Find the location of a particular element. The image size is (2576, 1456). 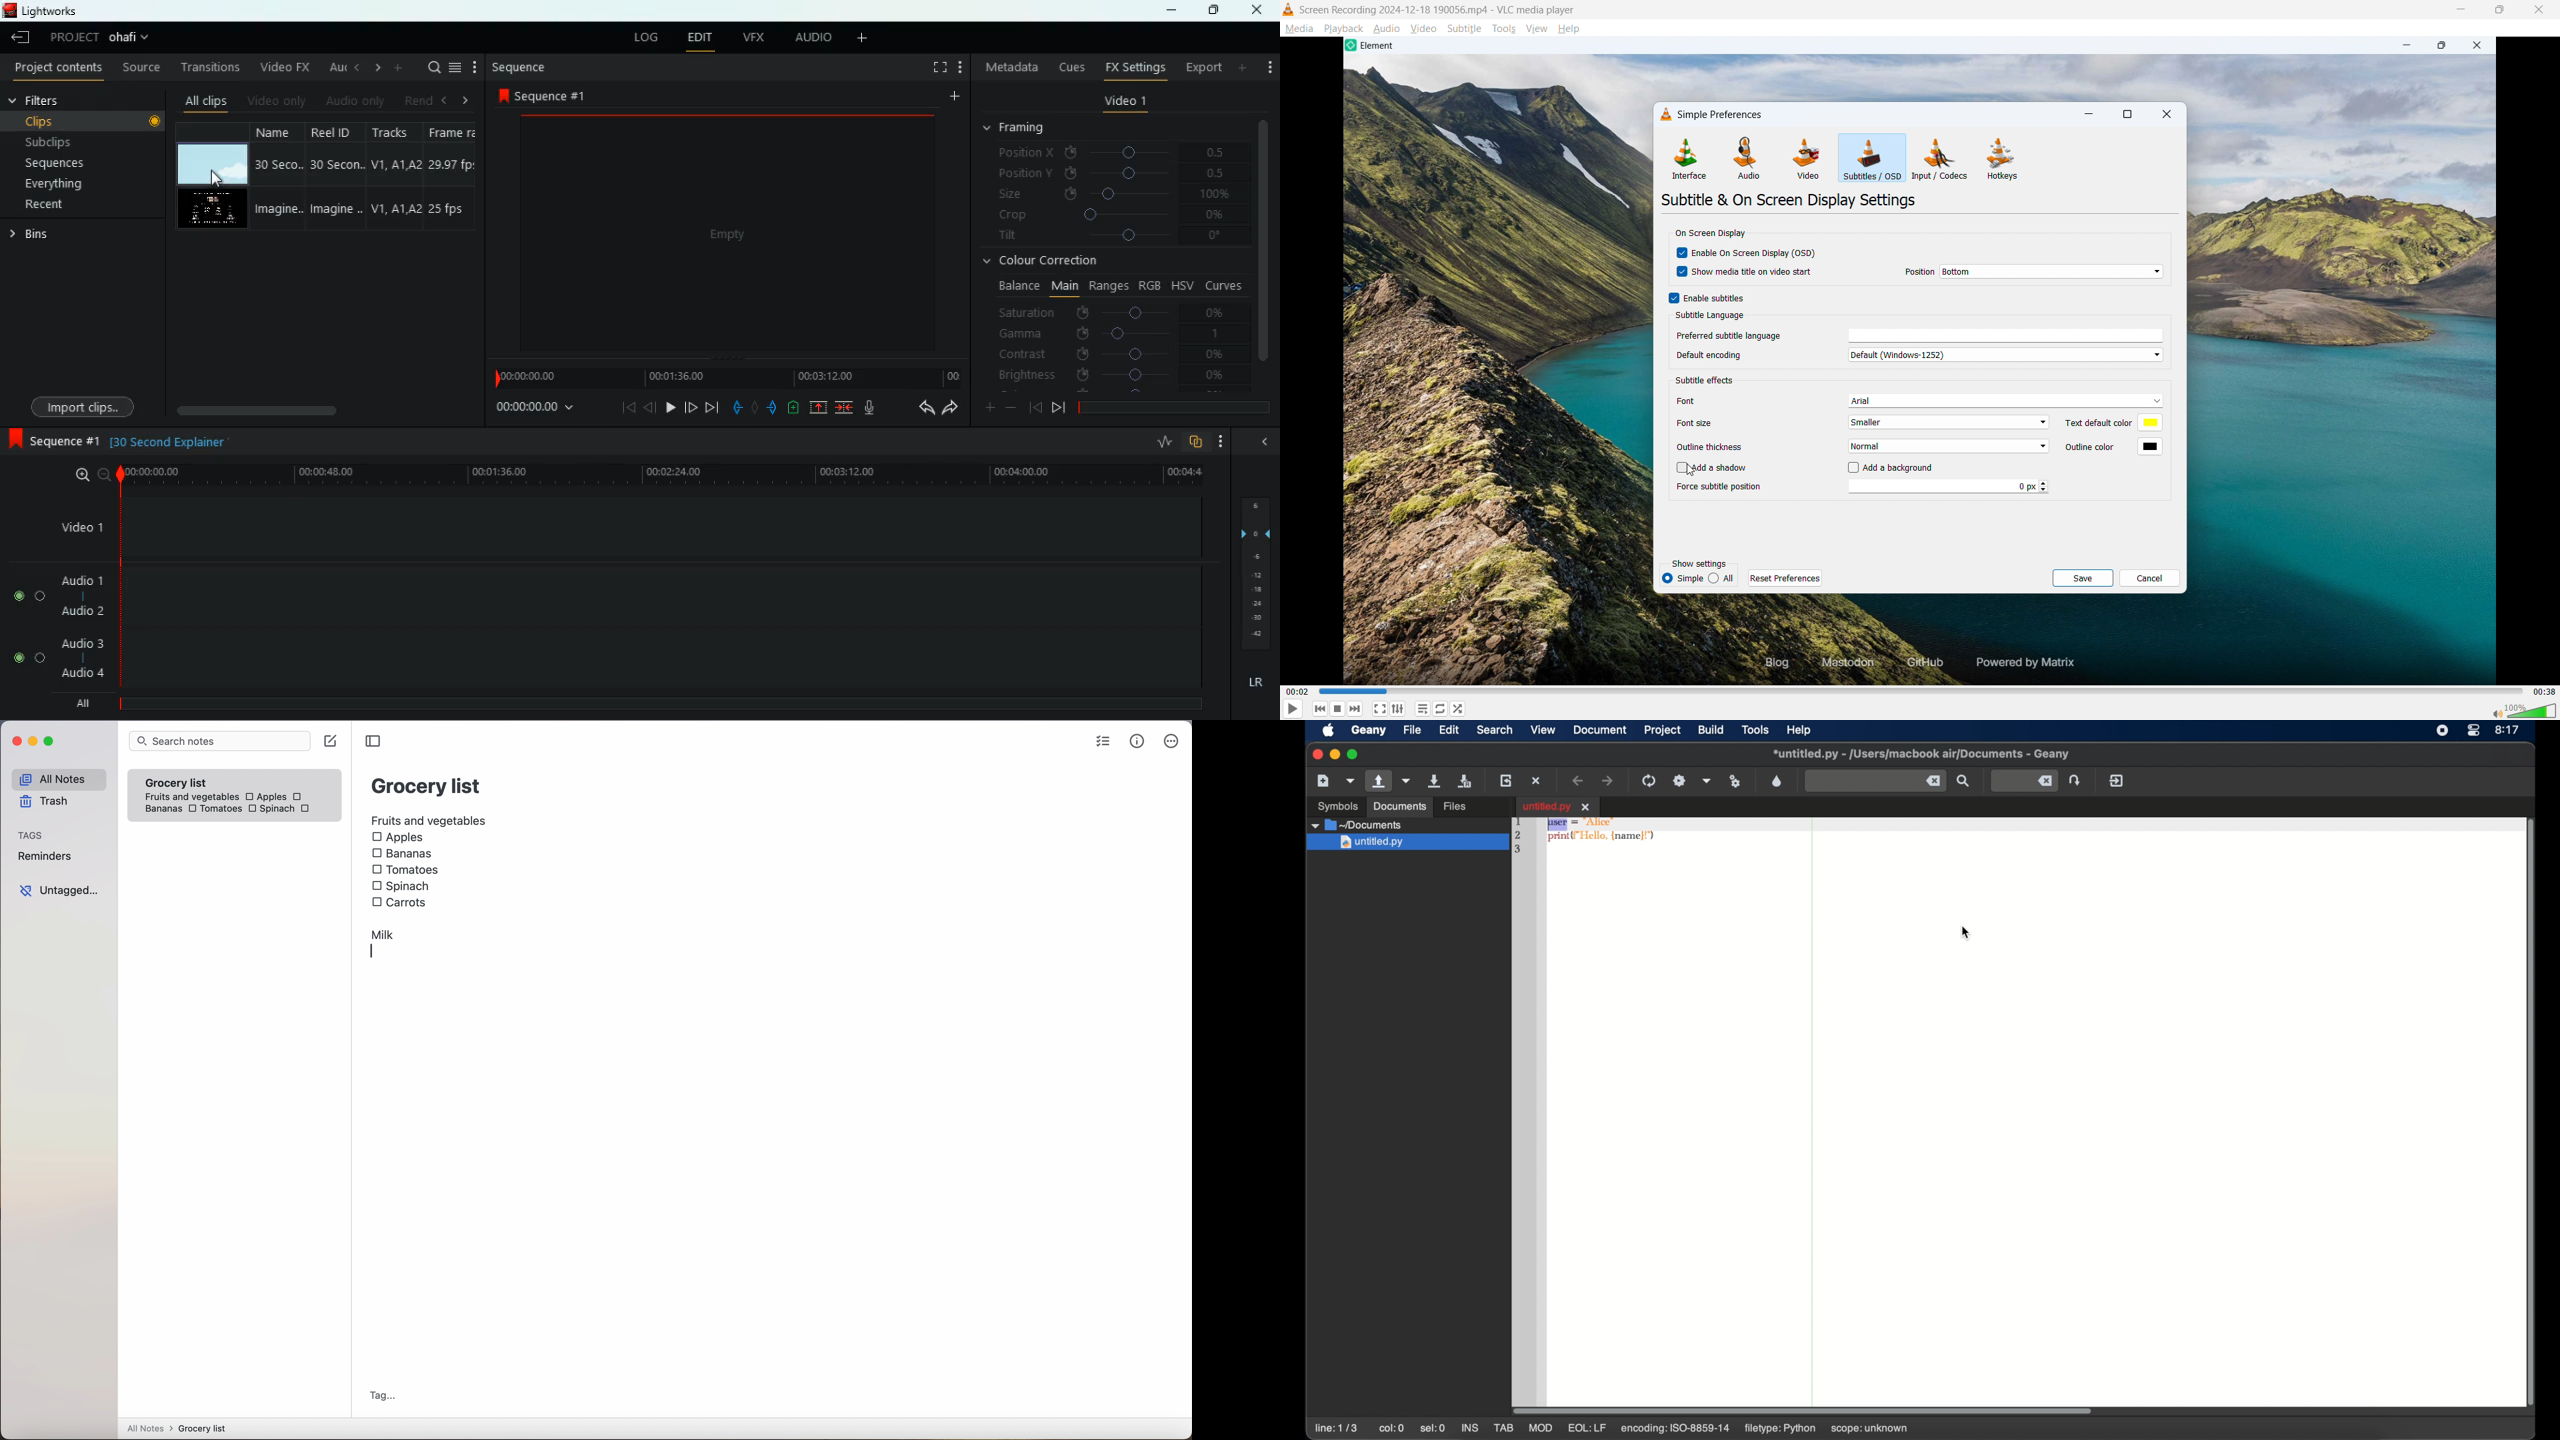

video 1 is located at coordinates (84, 526).